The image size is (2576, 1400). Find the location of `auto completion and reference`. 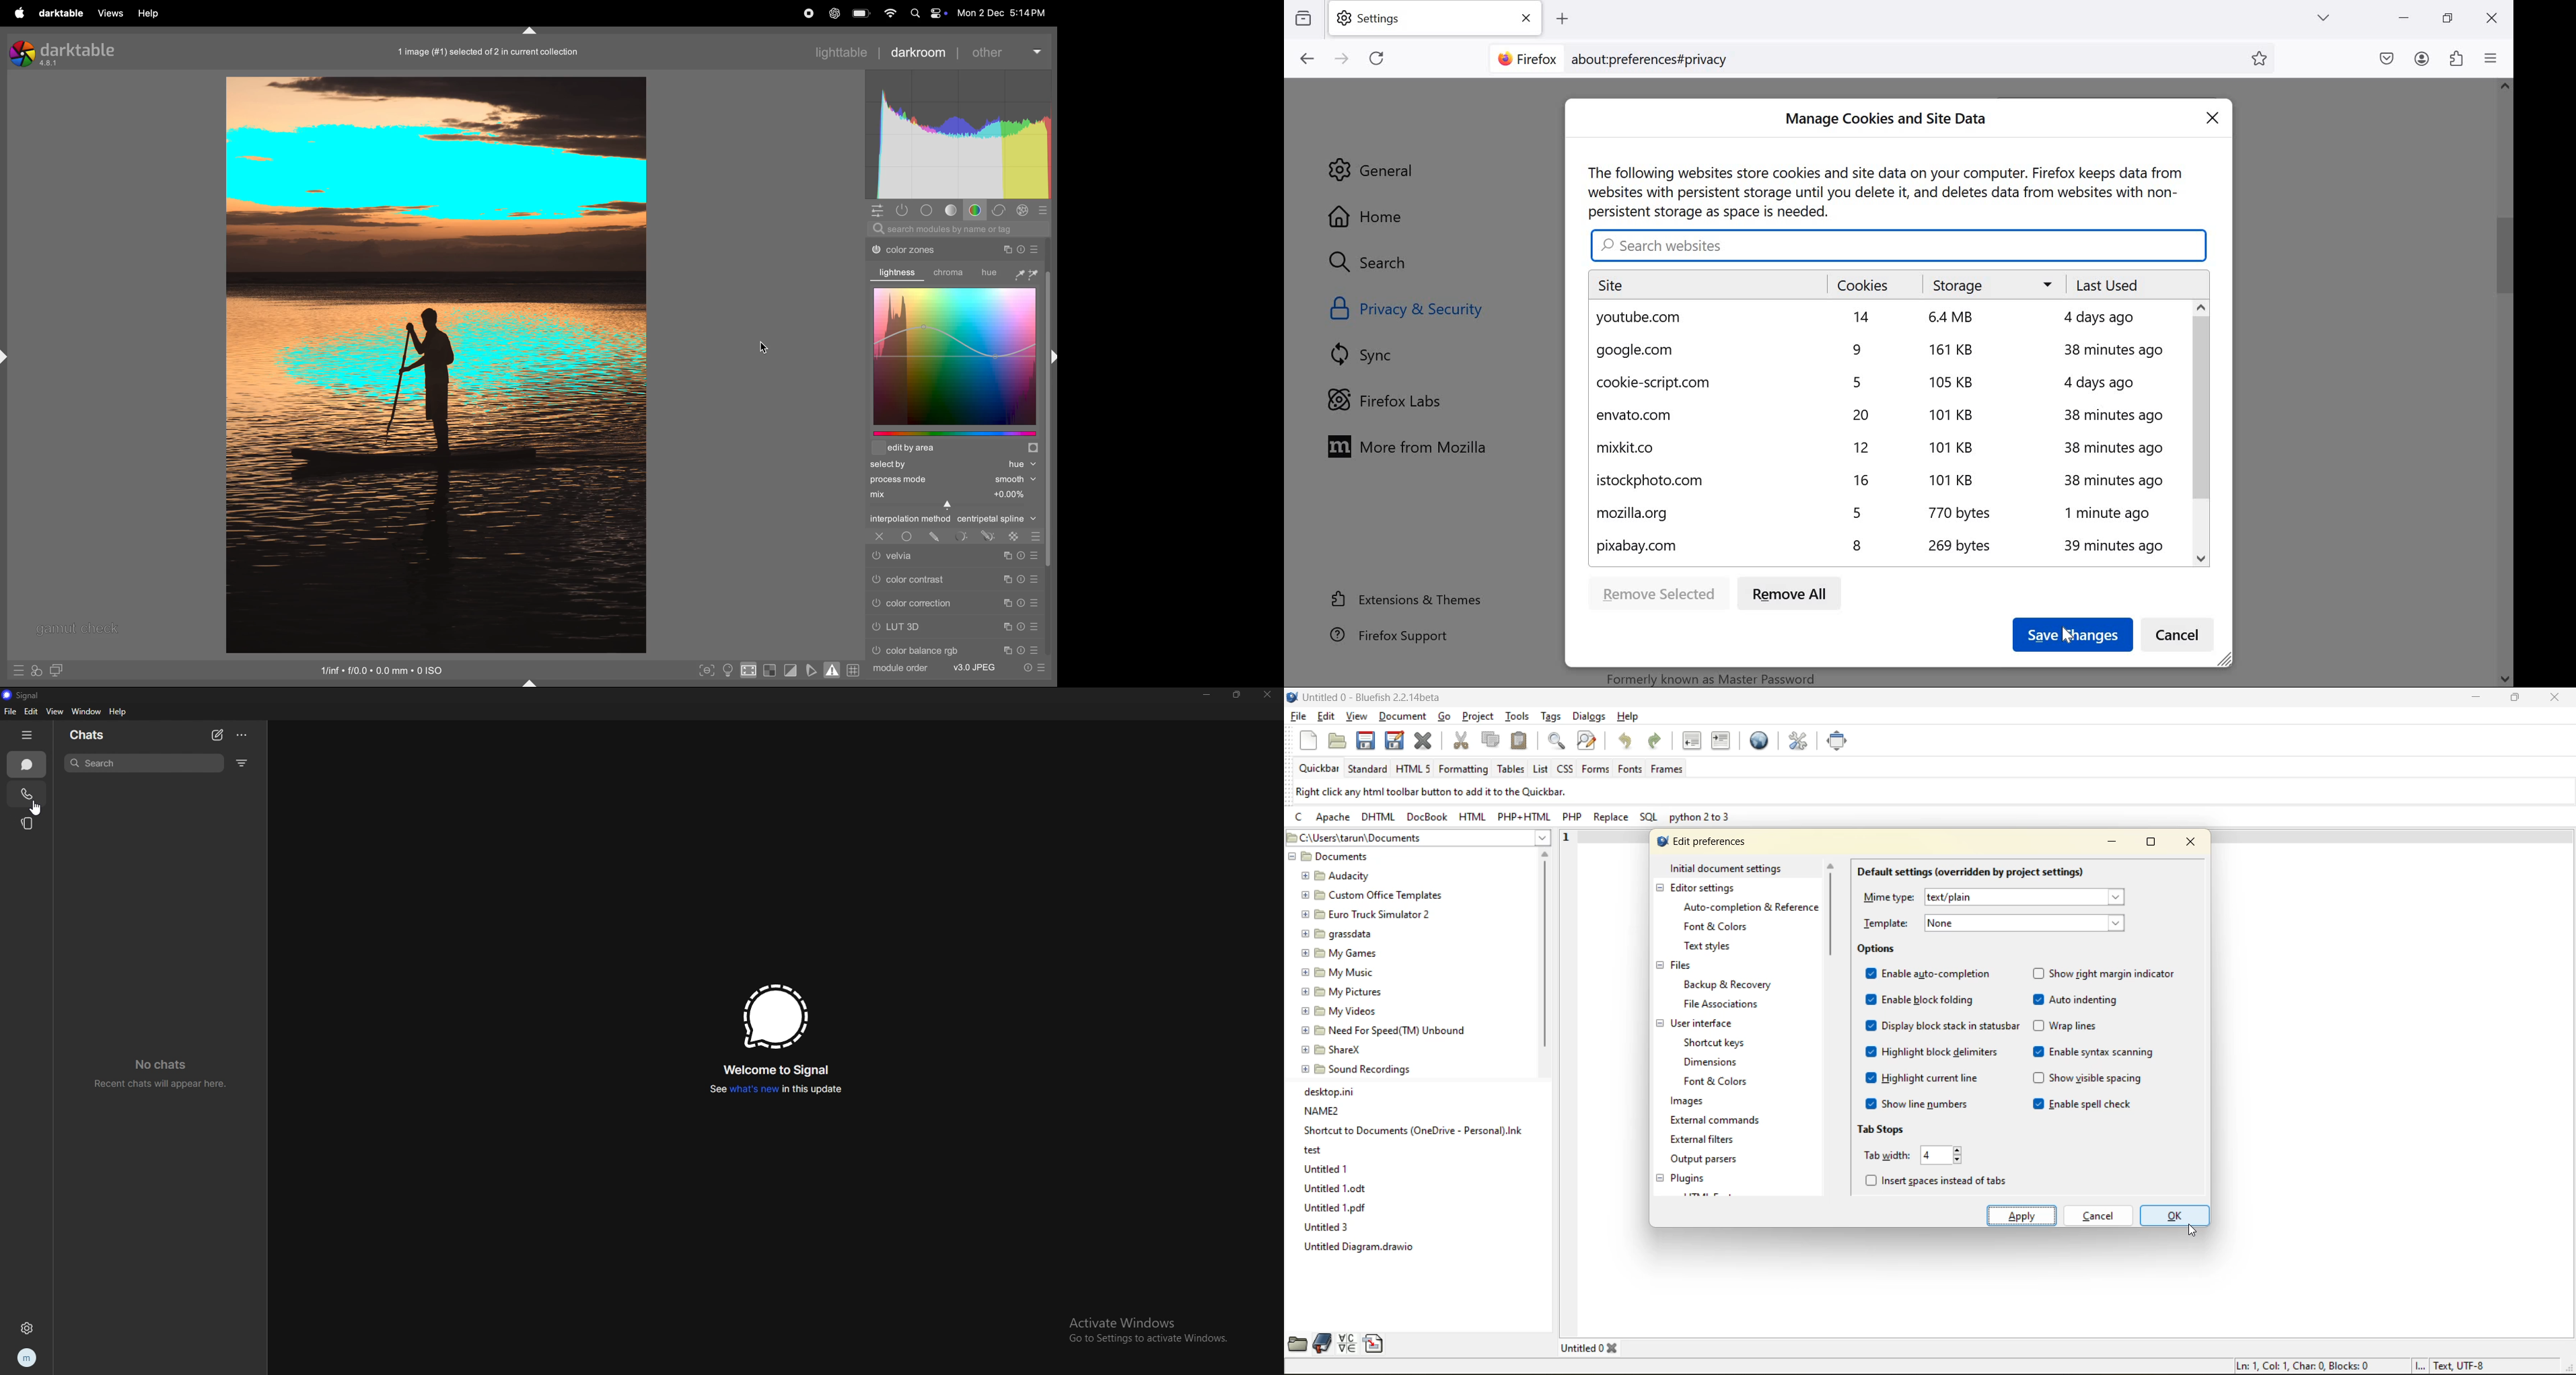

auto completion and reference is located at coordinates (1746, 907).